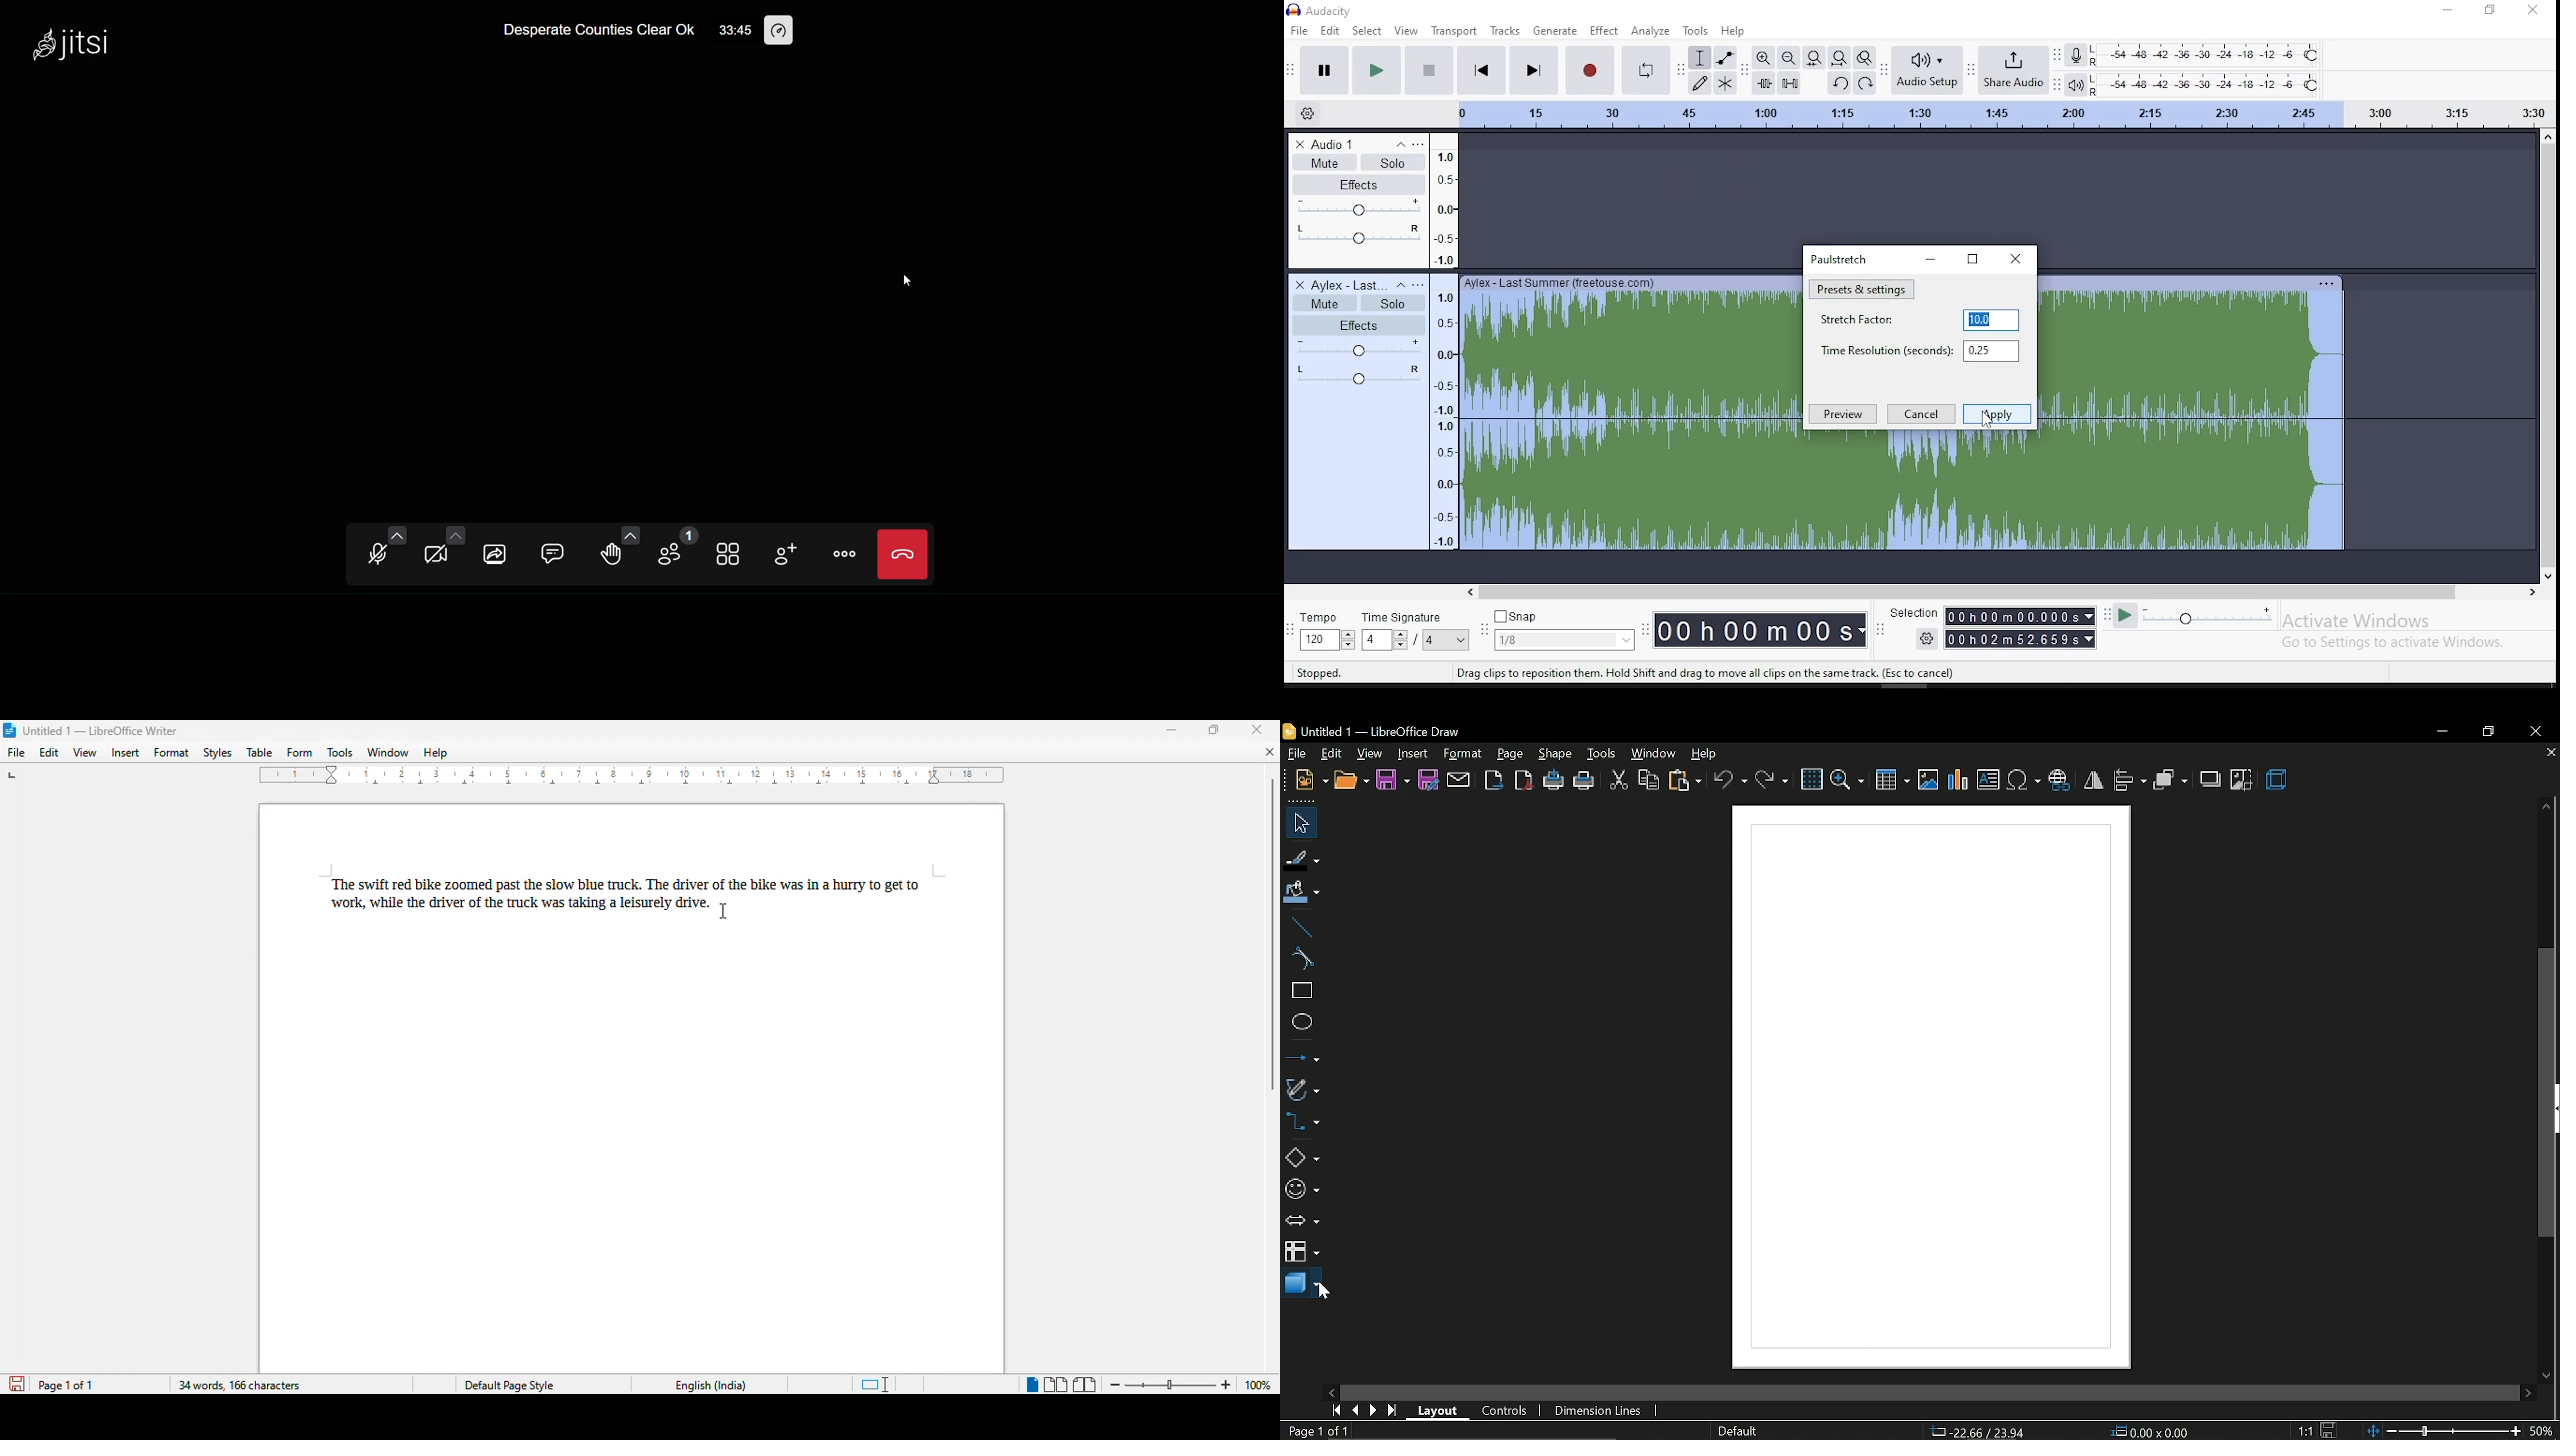  Describe the element at coordinates (1697, 82) in the screenshot. I see `draw tool` at that location.